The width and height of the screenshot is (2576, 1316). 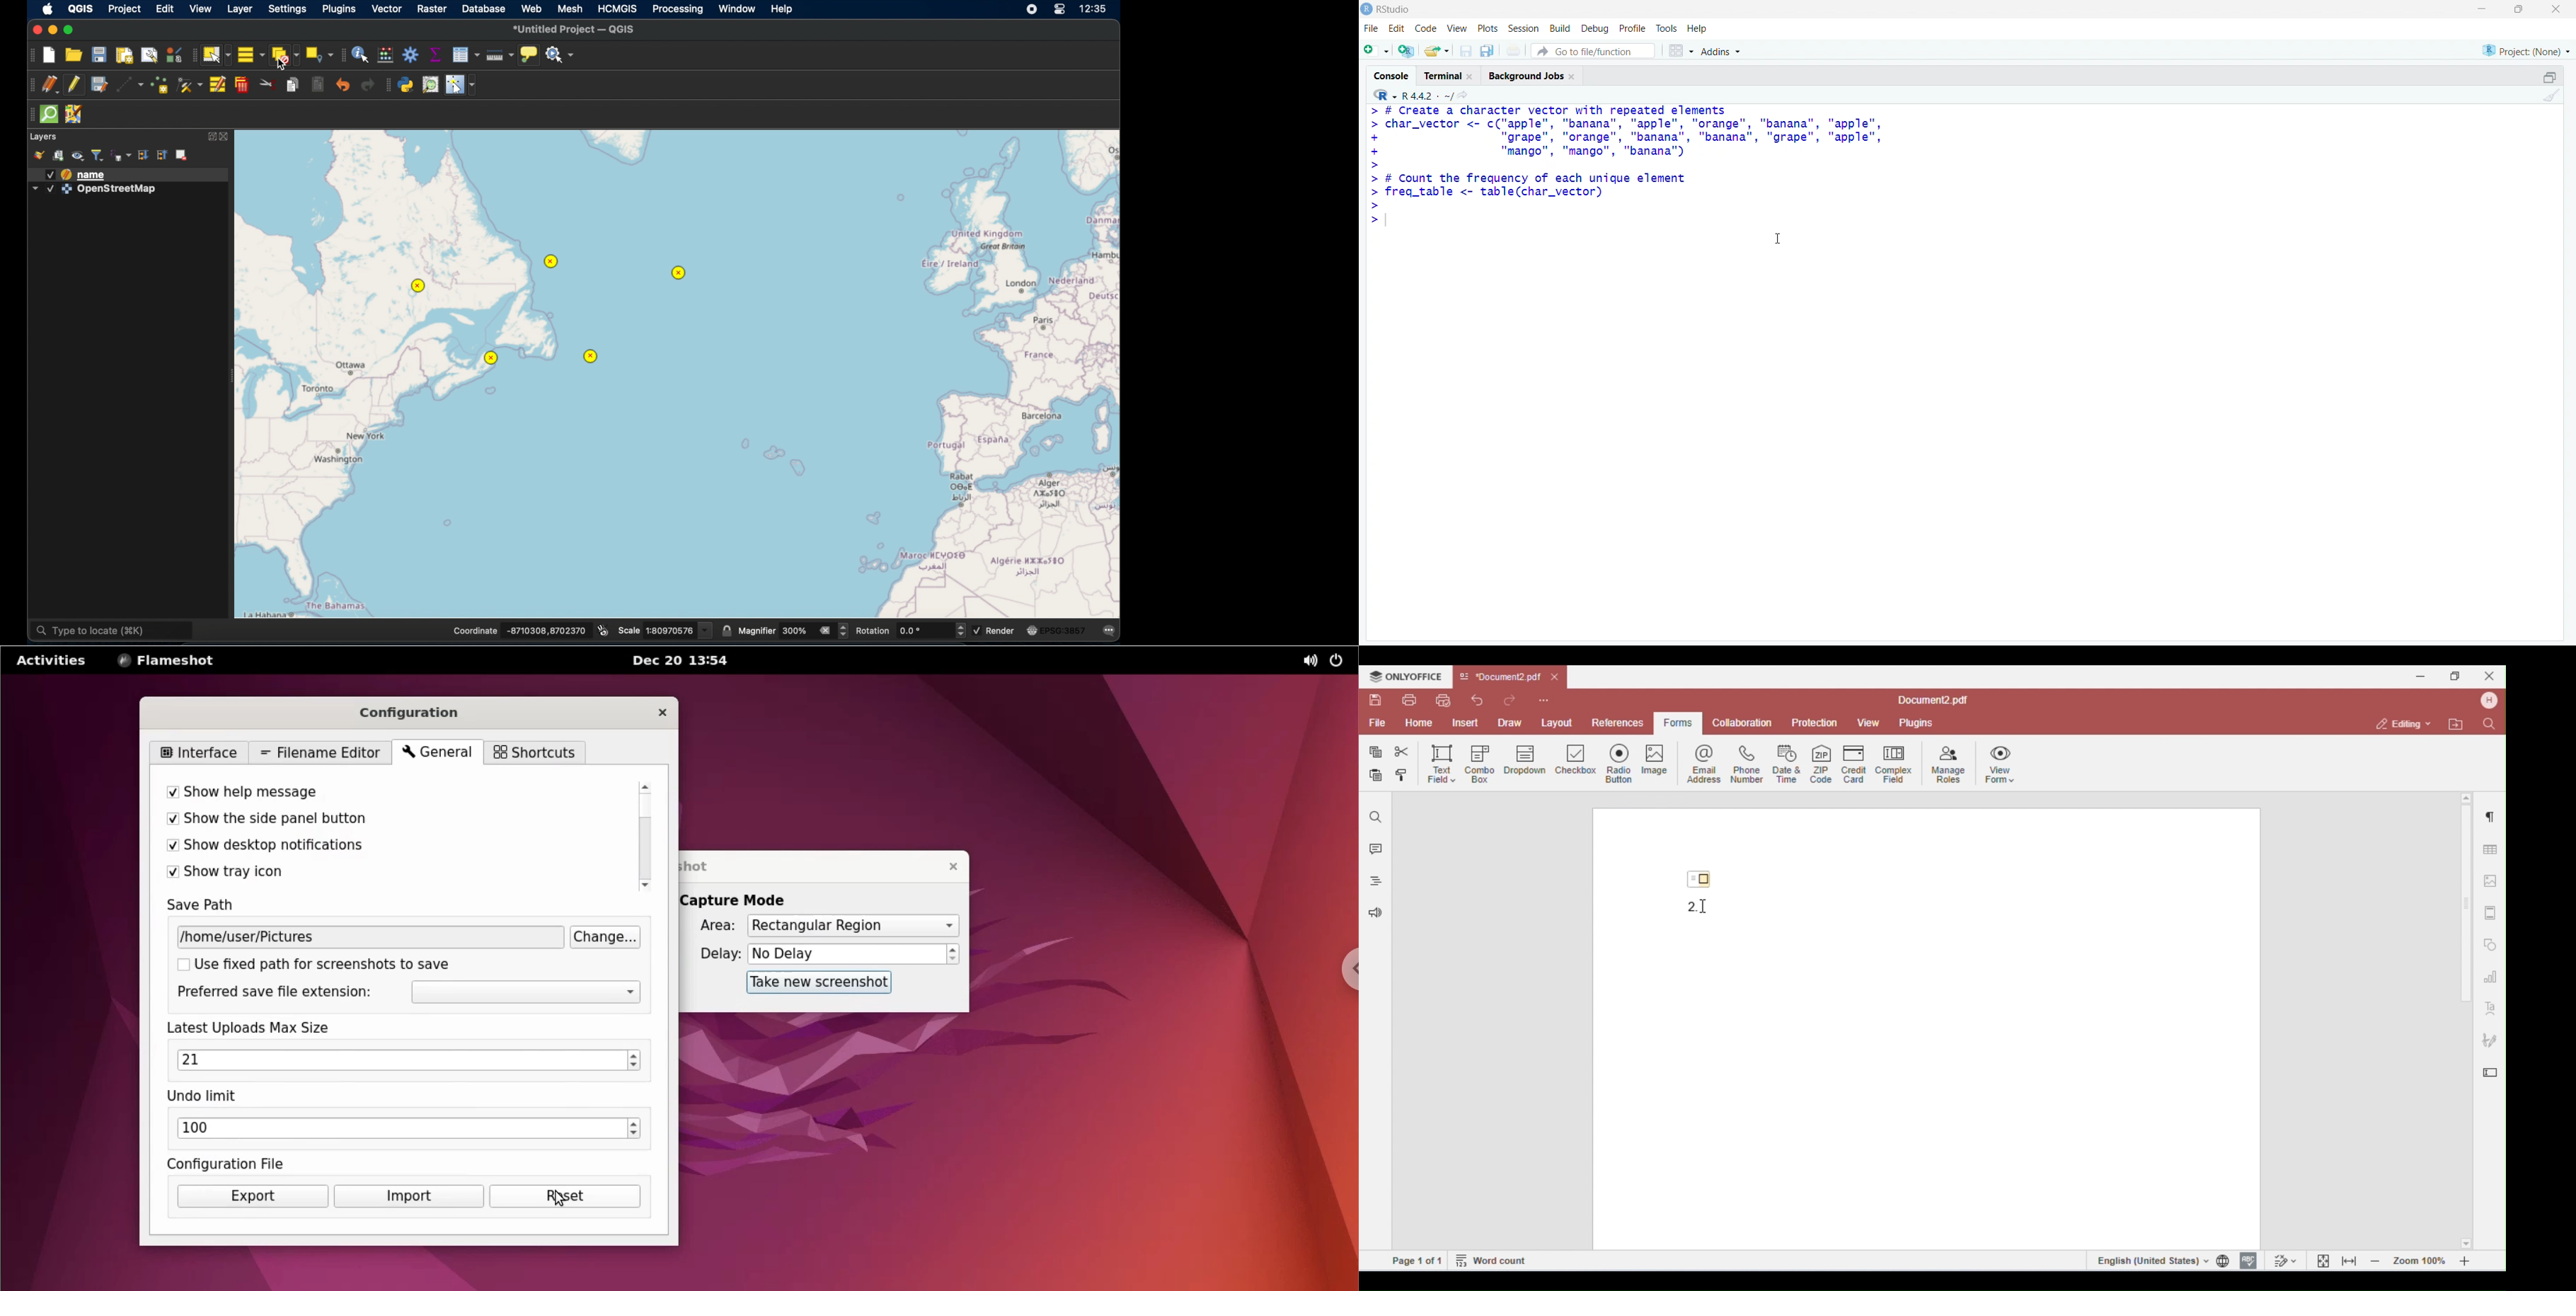 I want to click on Profile, so click(x=1633, y=29).